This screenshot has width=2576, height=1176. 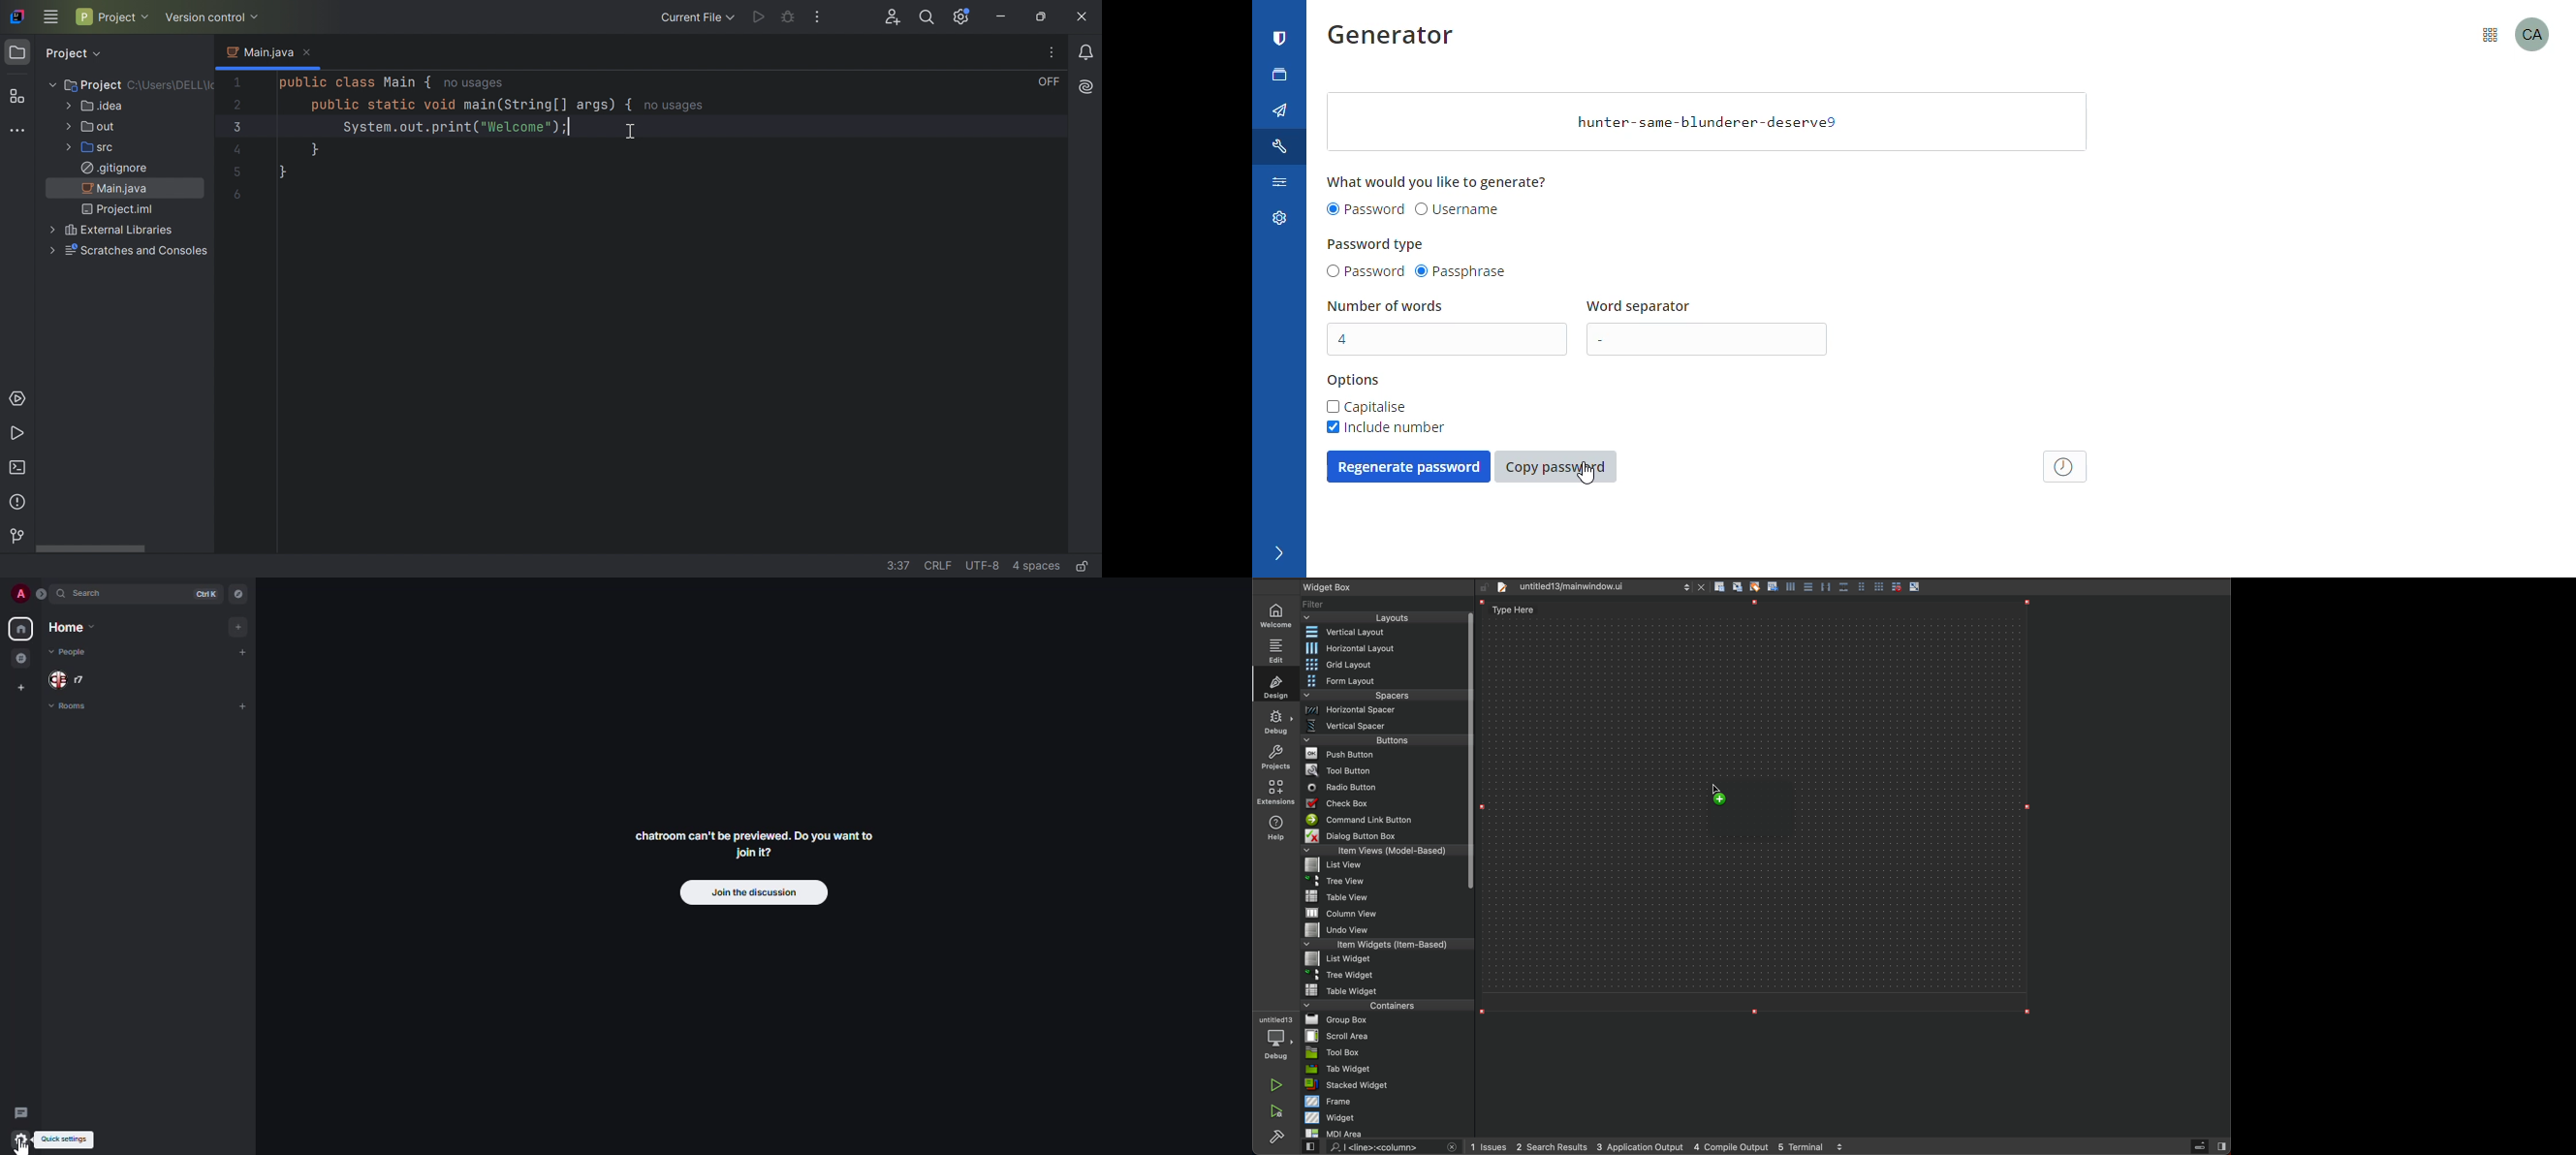 I want to click on frame, so click(x=1387, y=1102).